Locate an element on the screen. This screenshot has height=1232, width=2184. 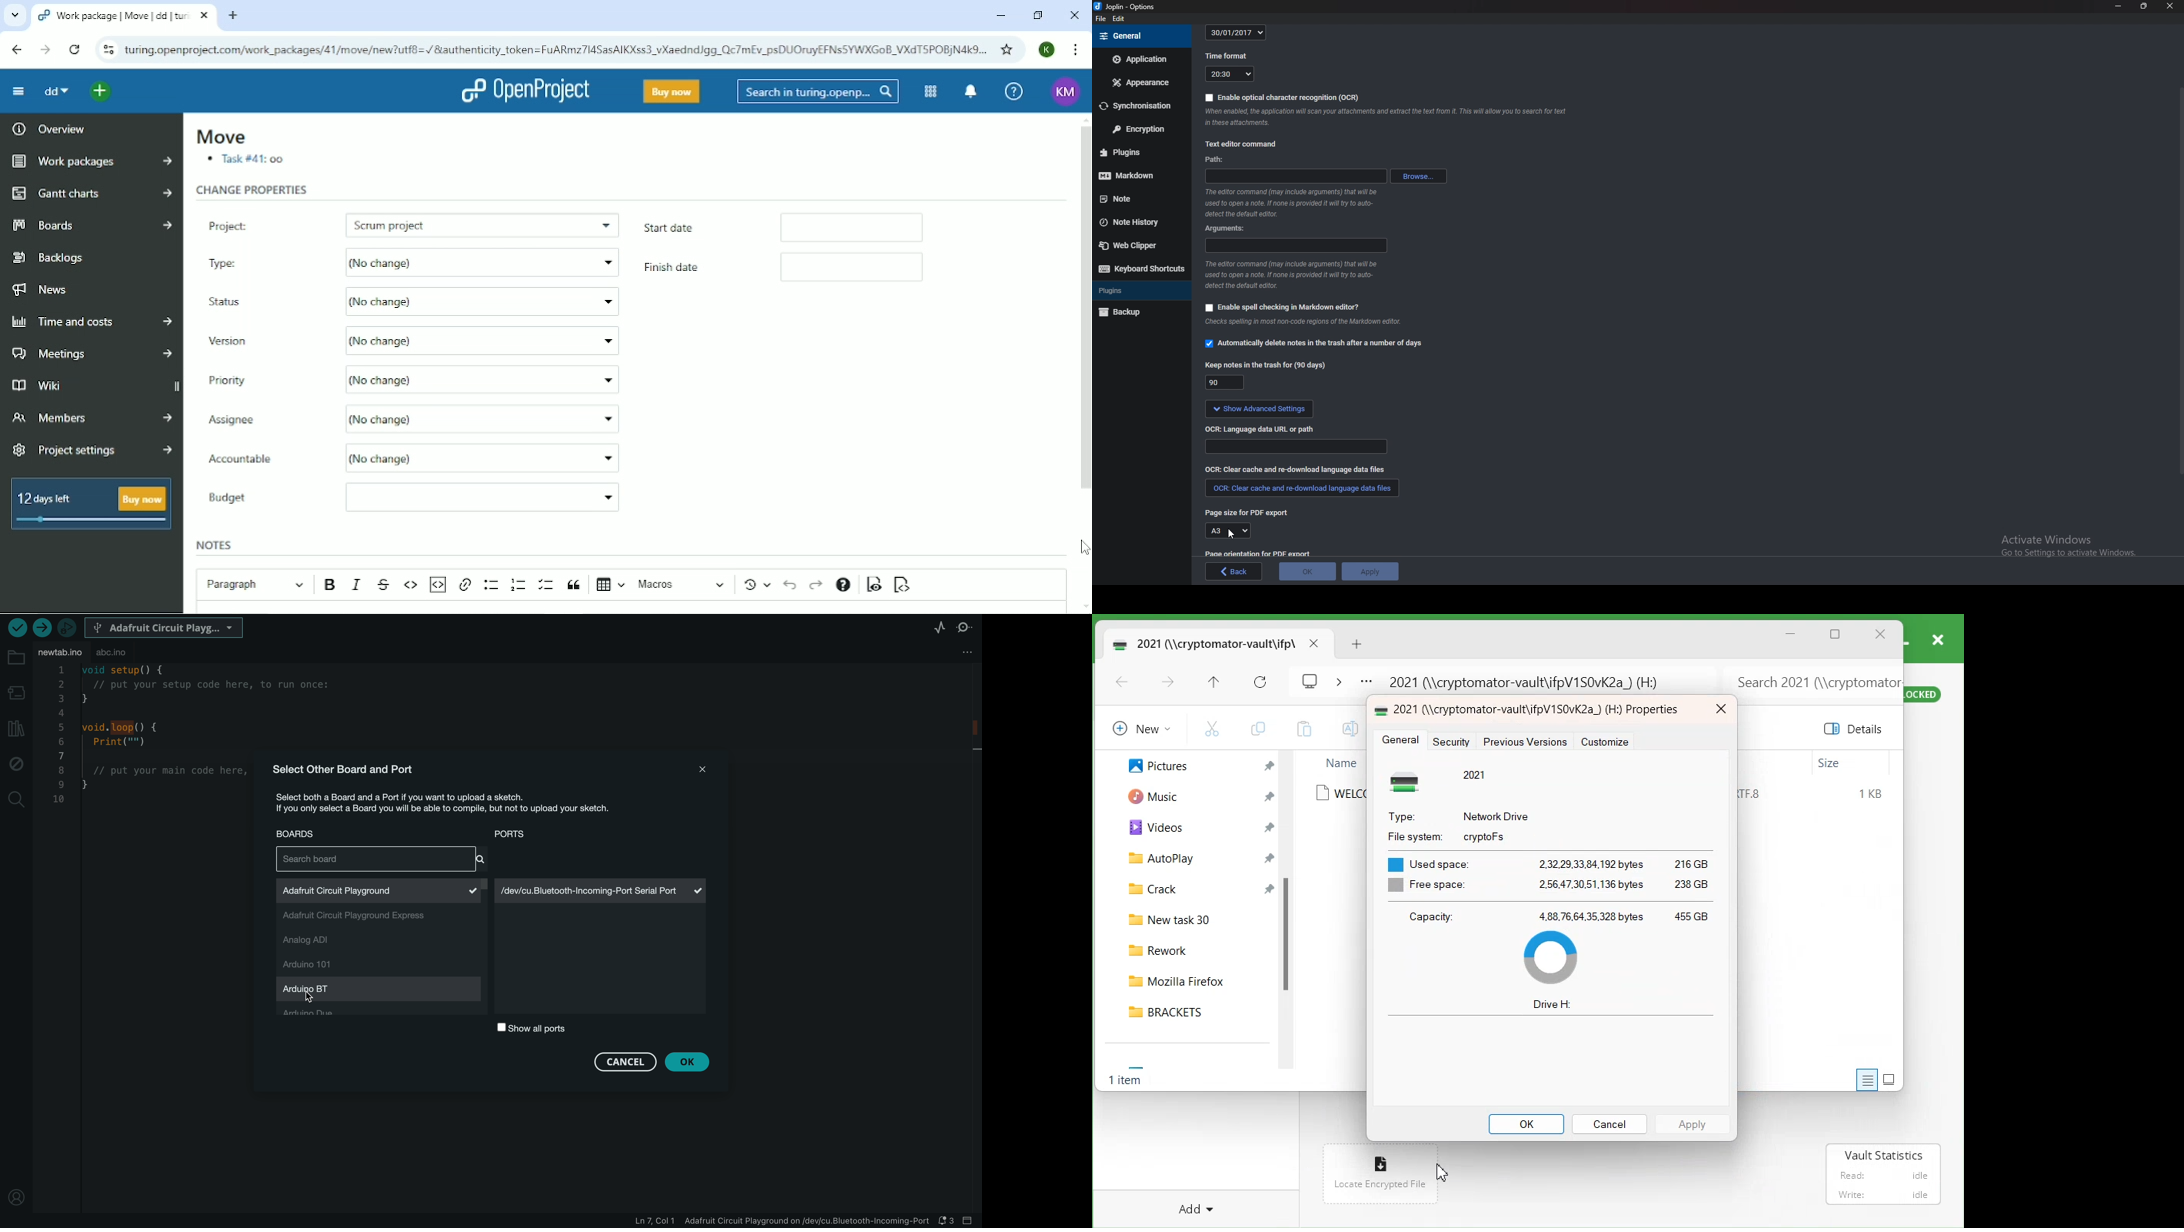
I Free space: is located at coordinates (1424, 886).